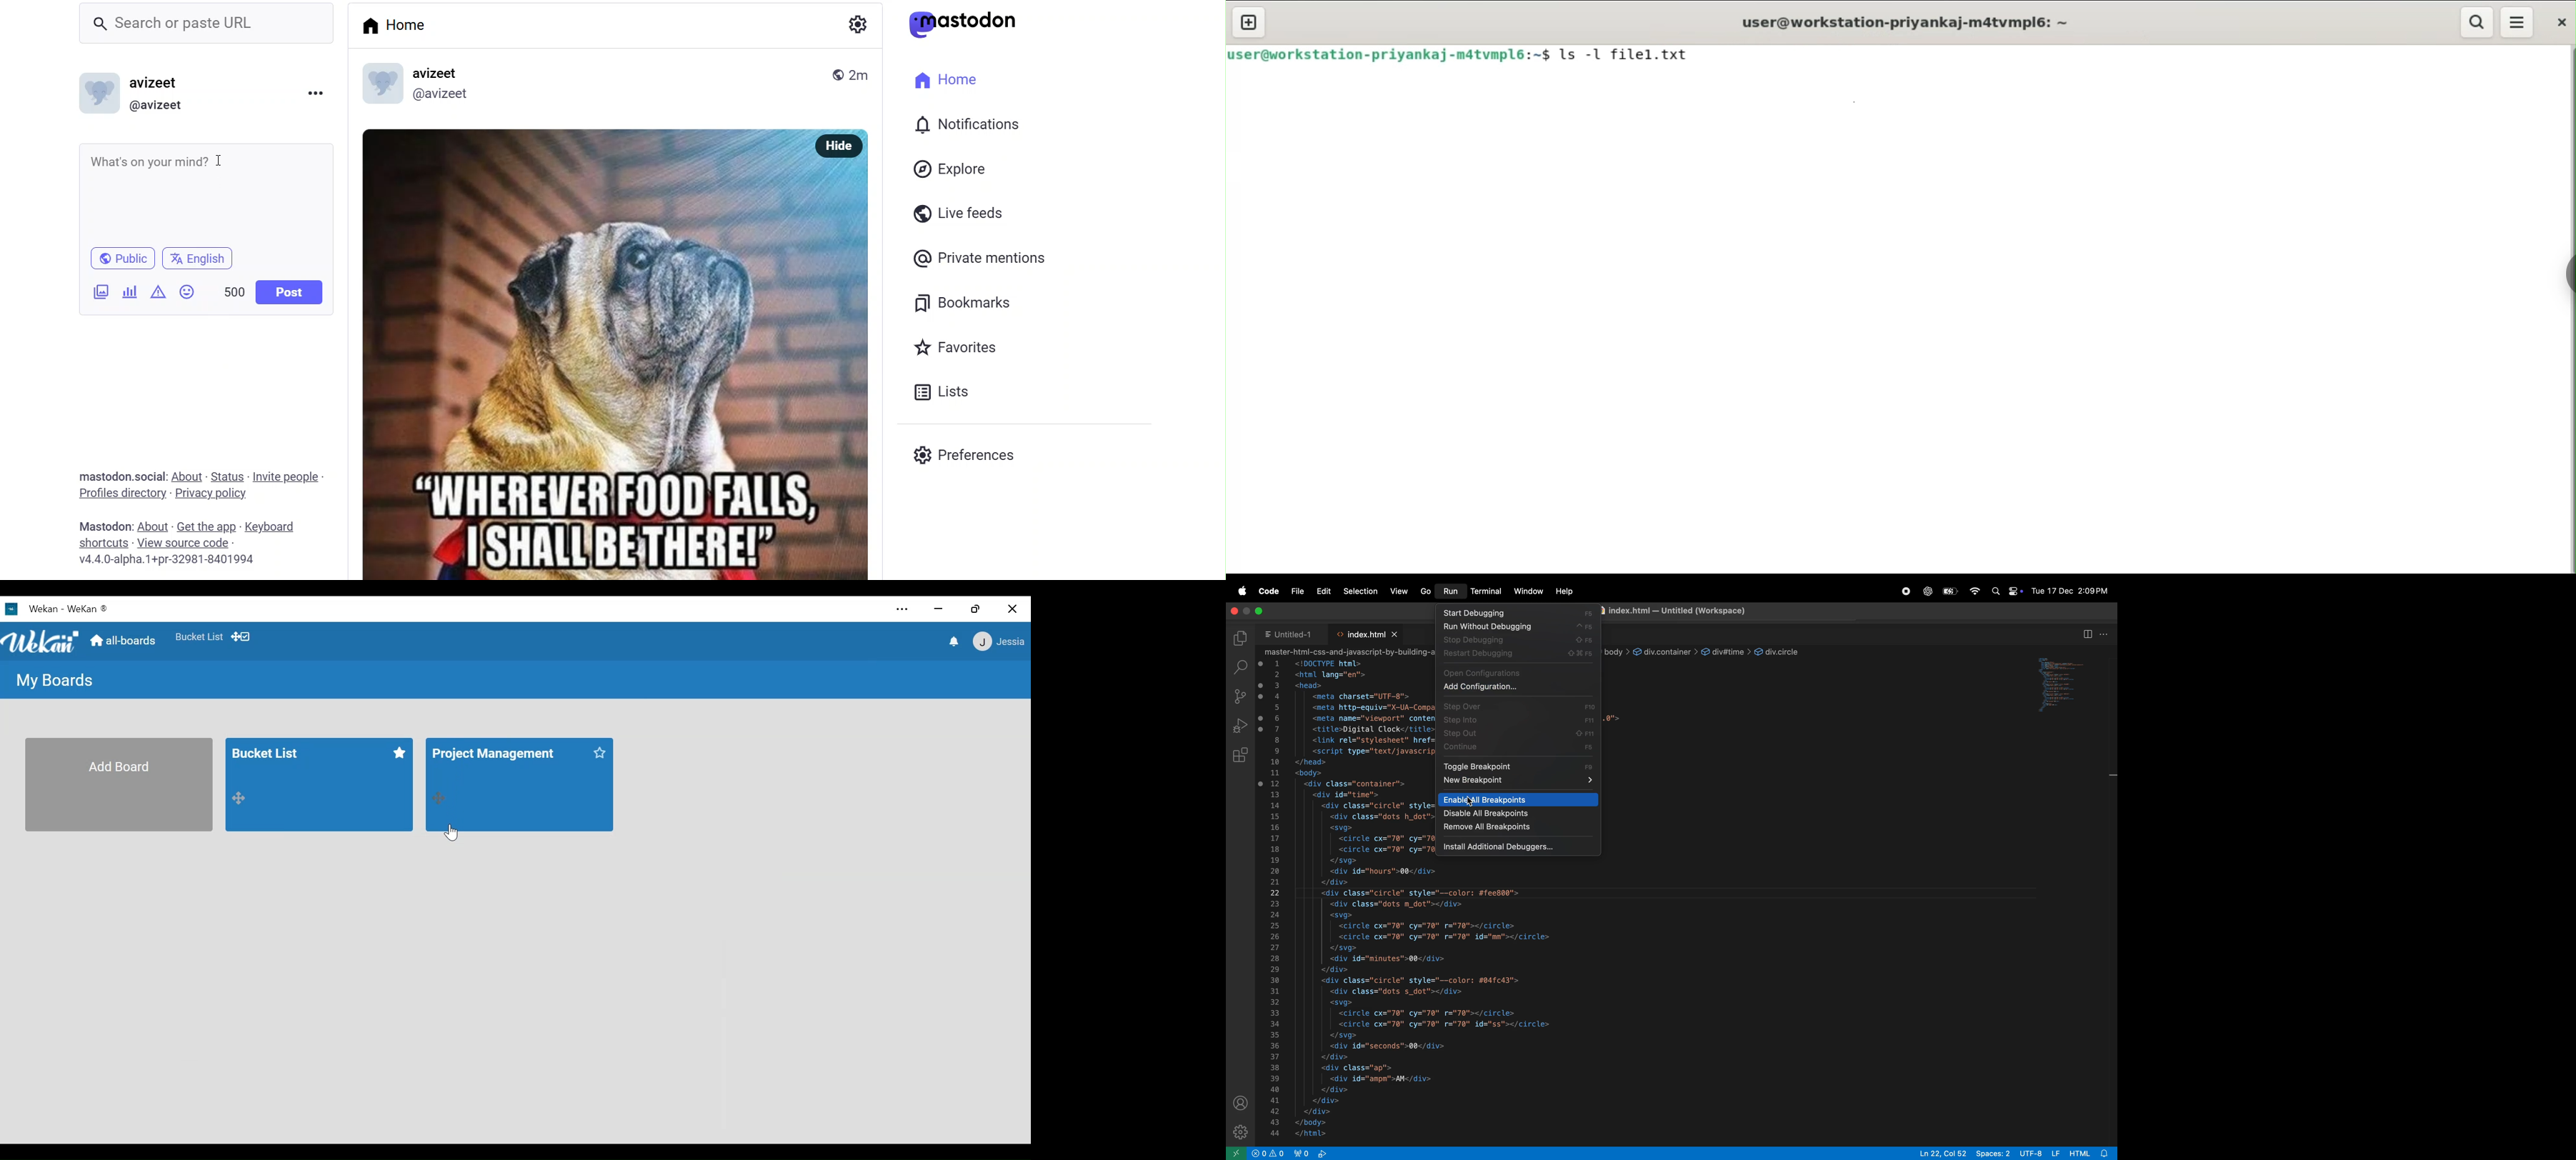 This screenshot has height=1176, width=2576. What do you see at coordinates (1519, 767) in the screenshot?
I see `toggle breakpoint` at bounding box center [1519, 767].